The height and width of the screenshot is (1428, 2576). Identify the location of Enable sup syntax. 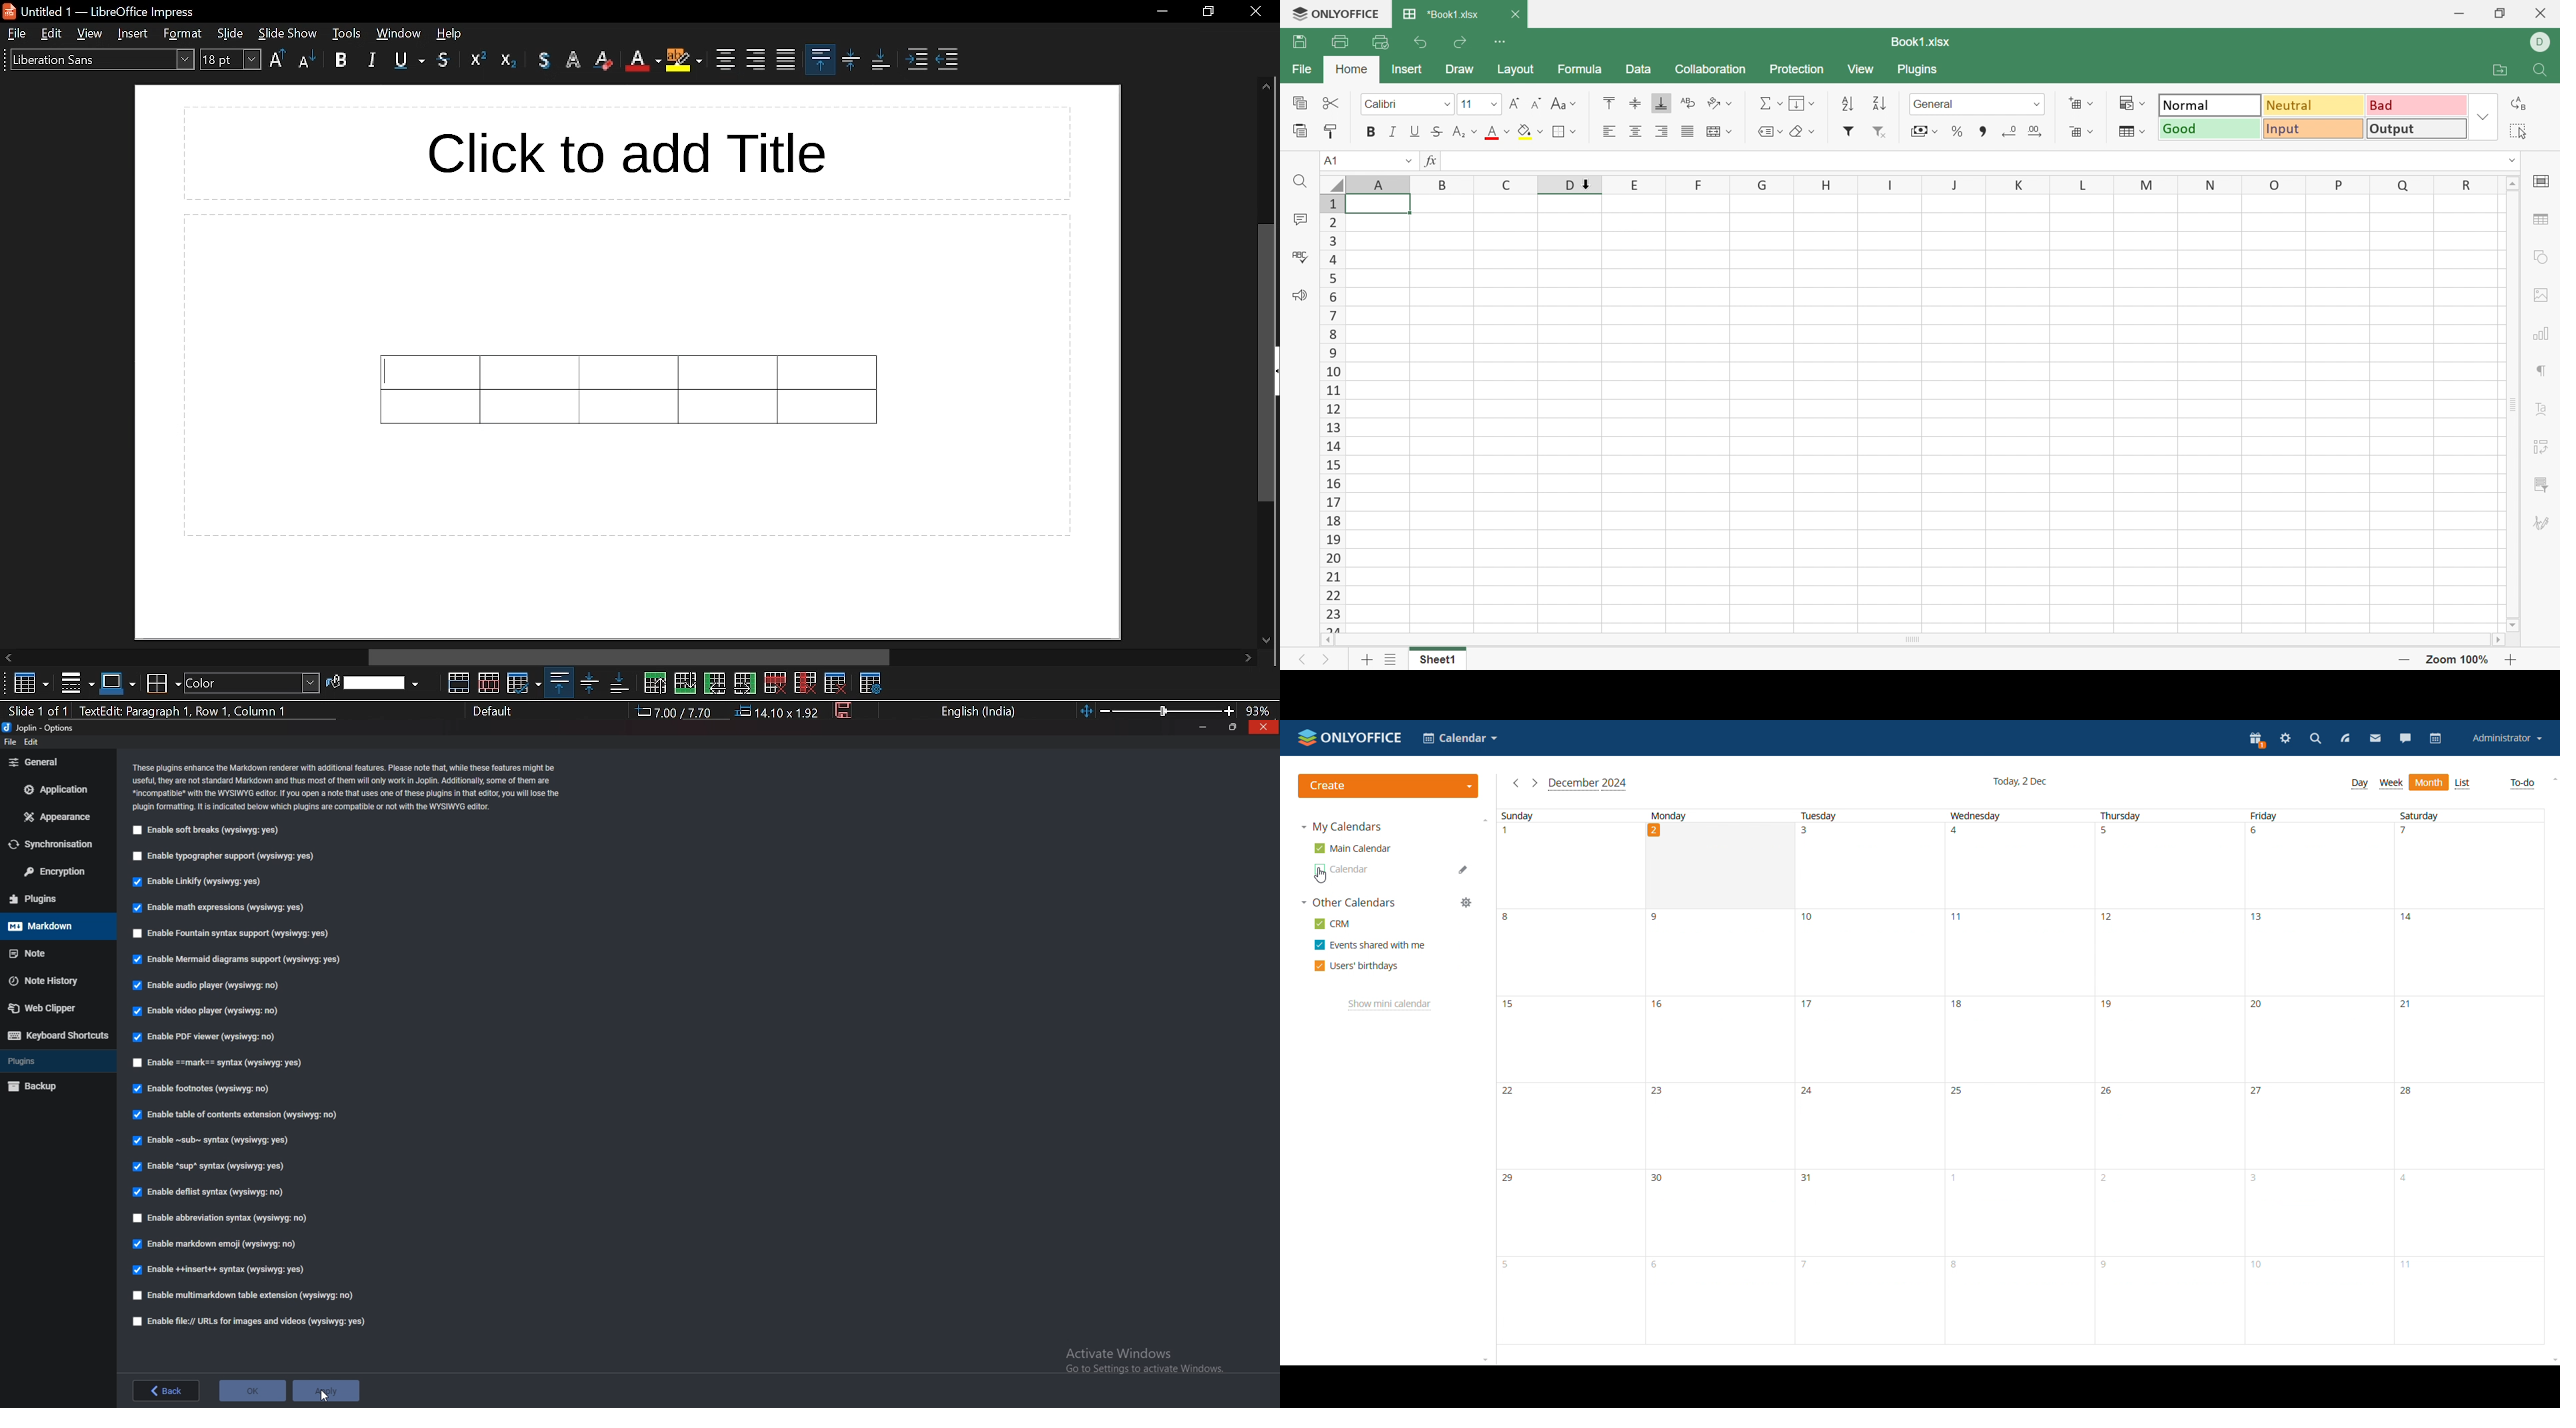
(211, 1166).